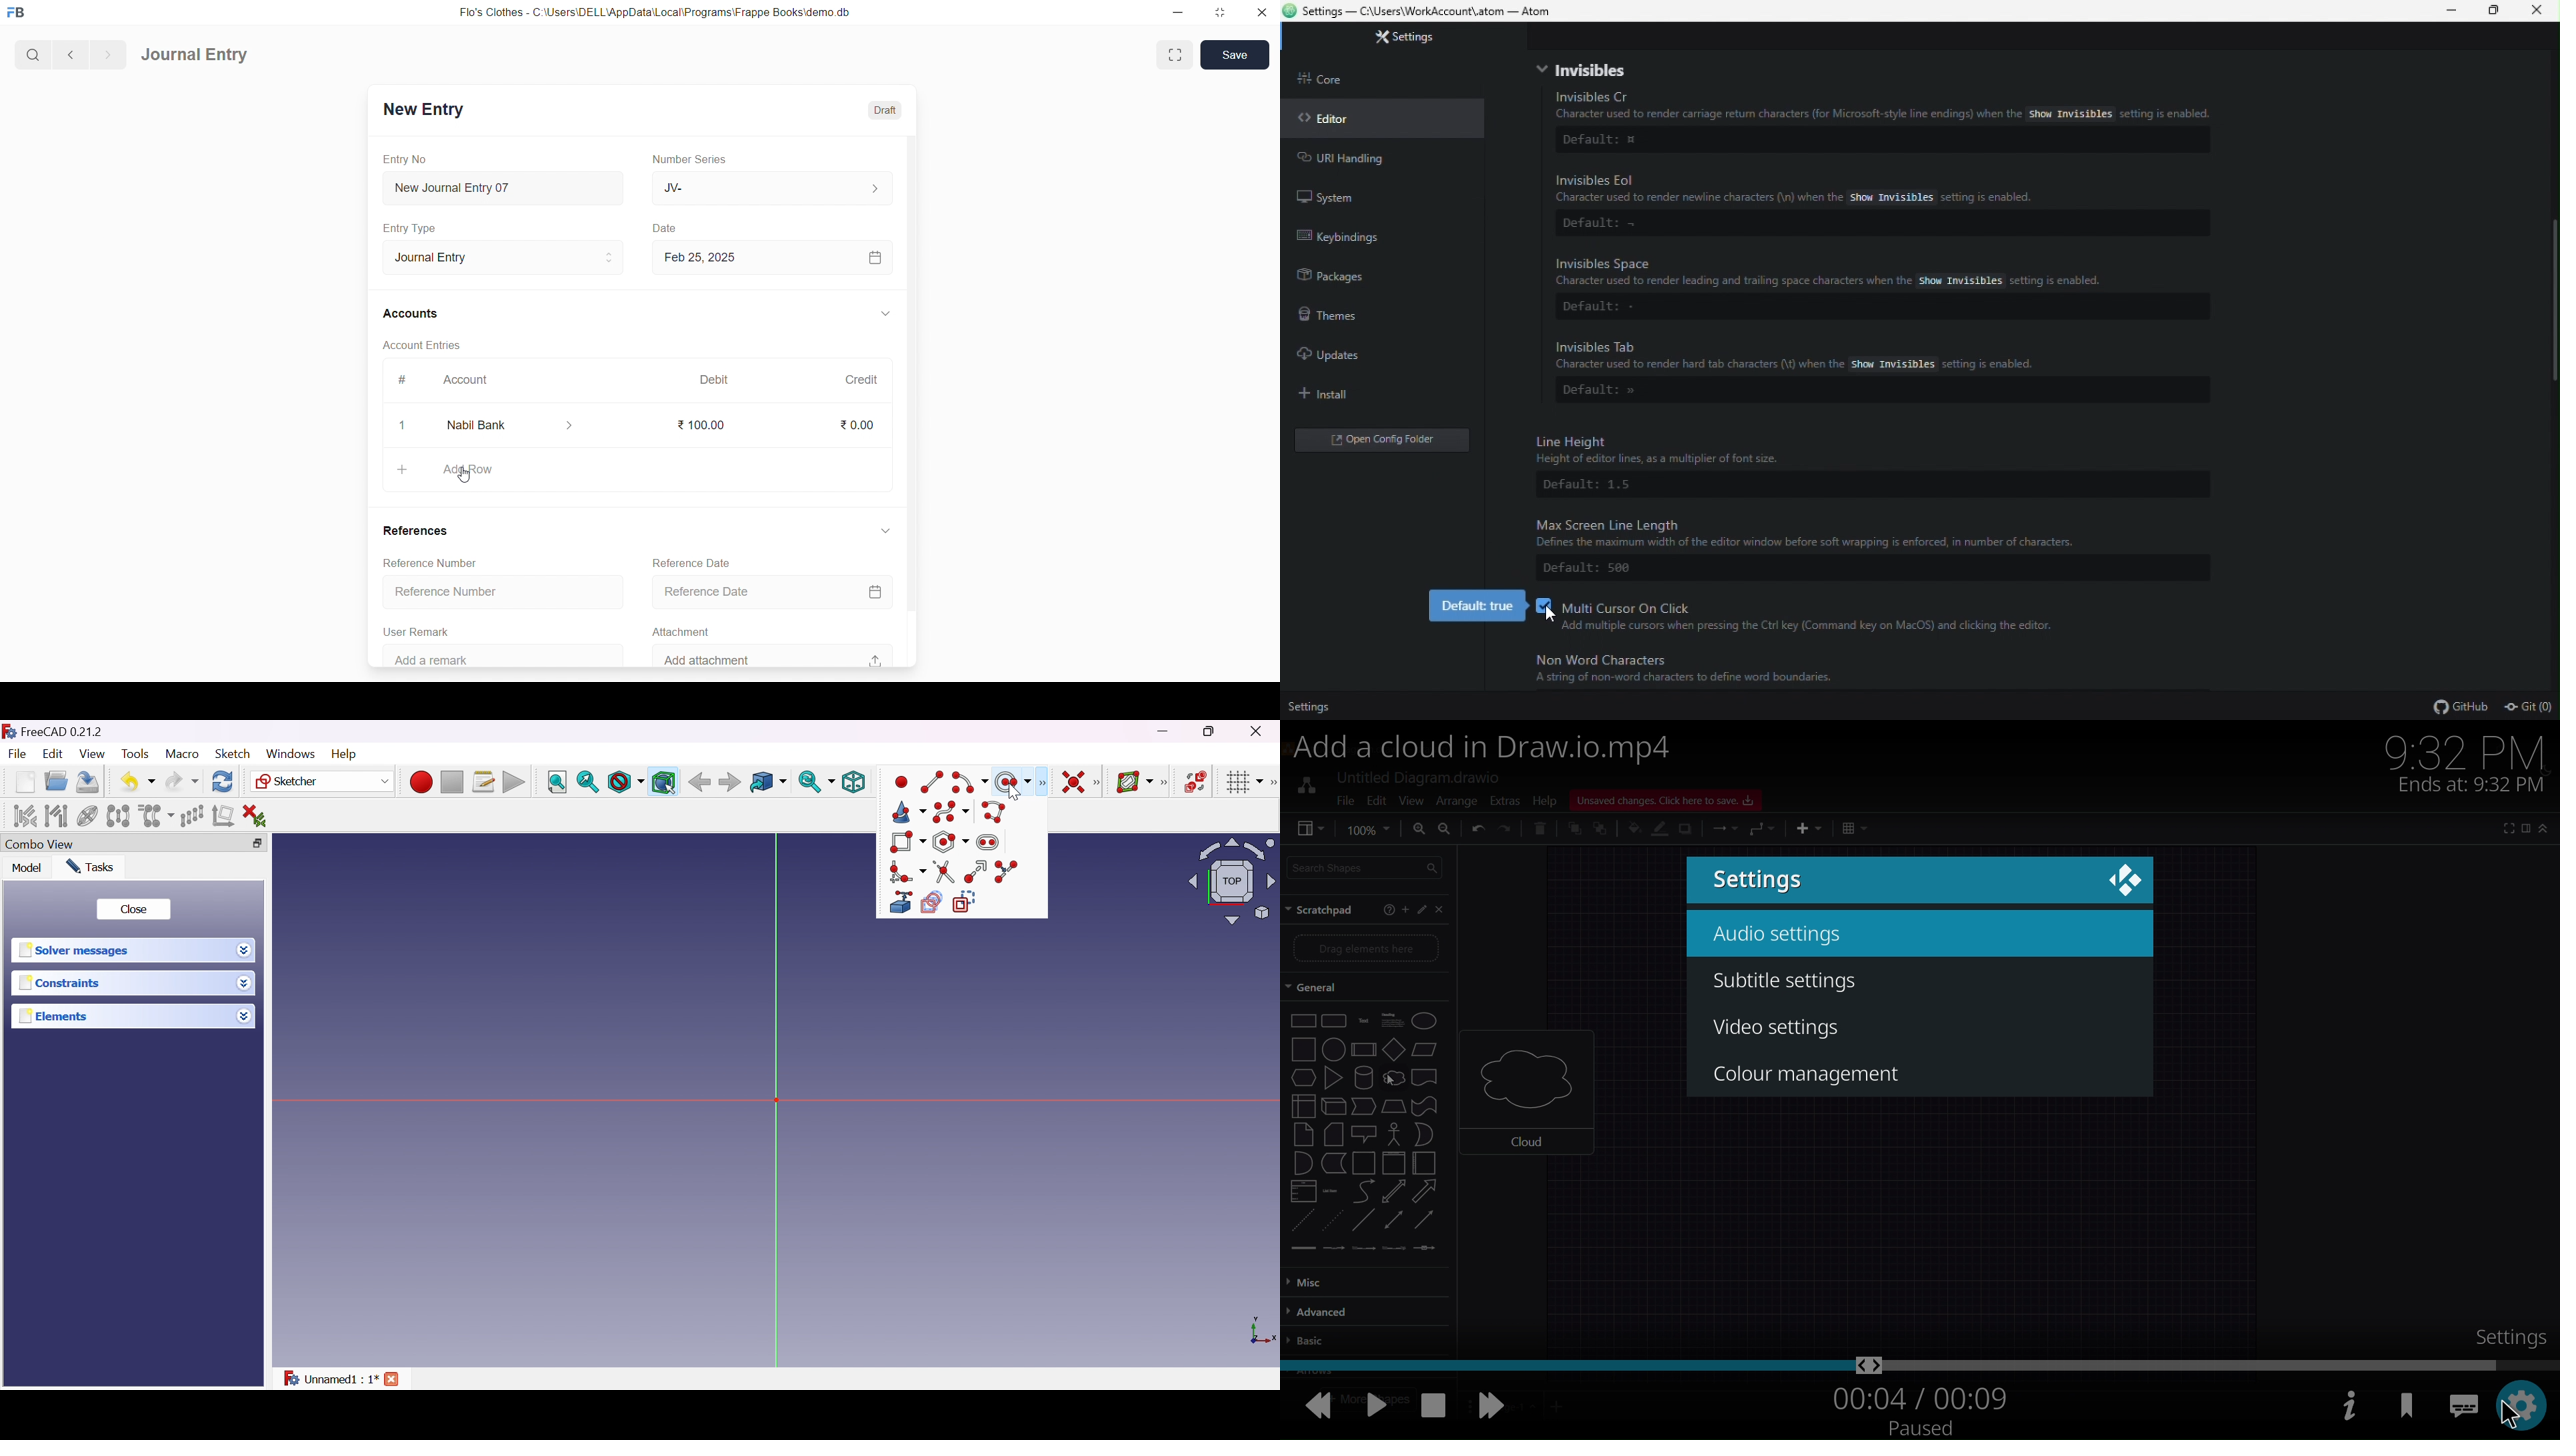 This screenshot has height=1456, width=2576. I want to click on Line Height
Height of editor ines, as a multiplier of font size., so click(1795, 448).